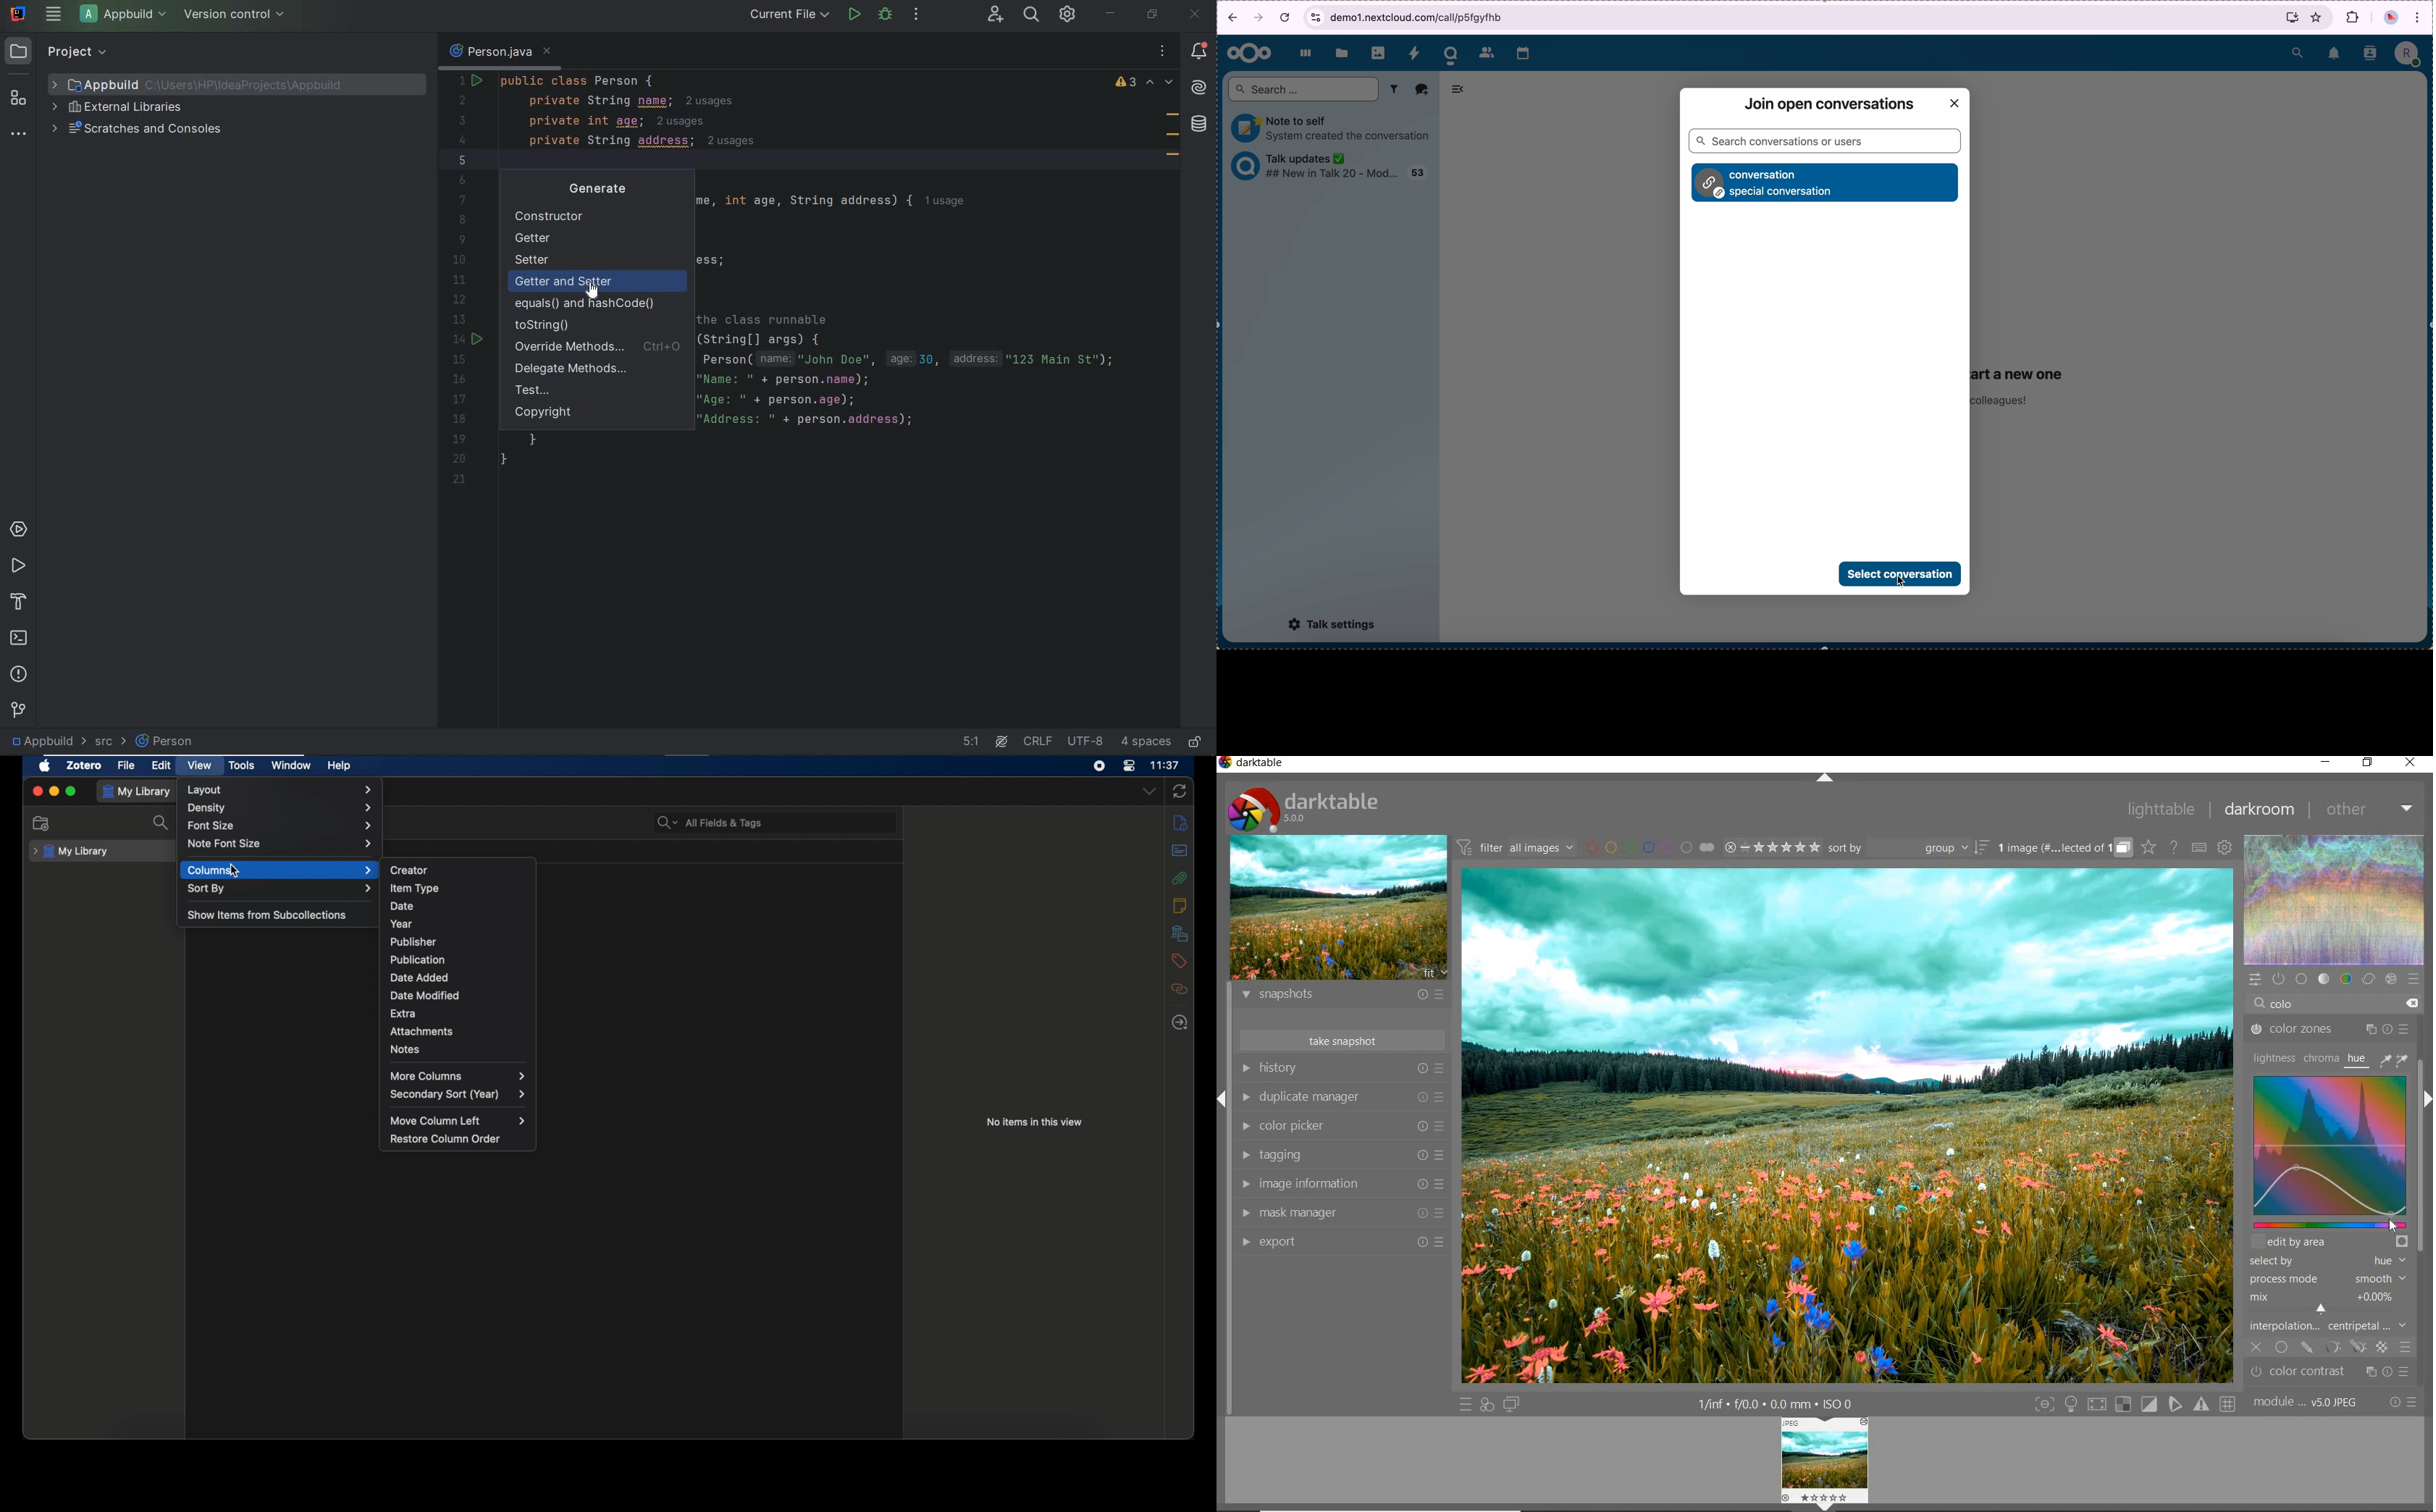 The width and height of the screenshot is (2436, 1512). I want to click on related, so click(1180, 989).